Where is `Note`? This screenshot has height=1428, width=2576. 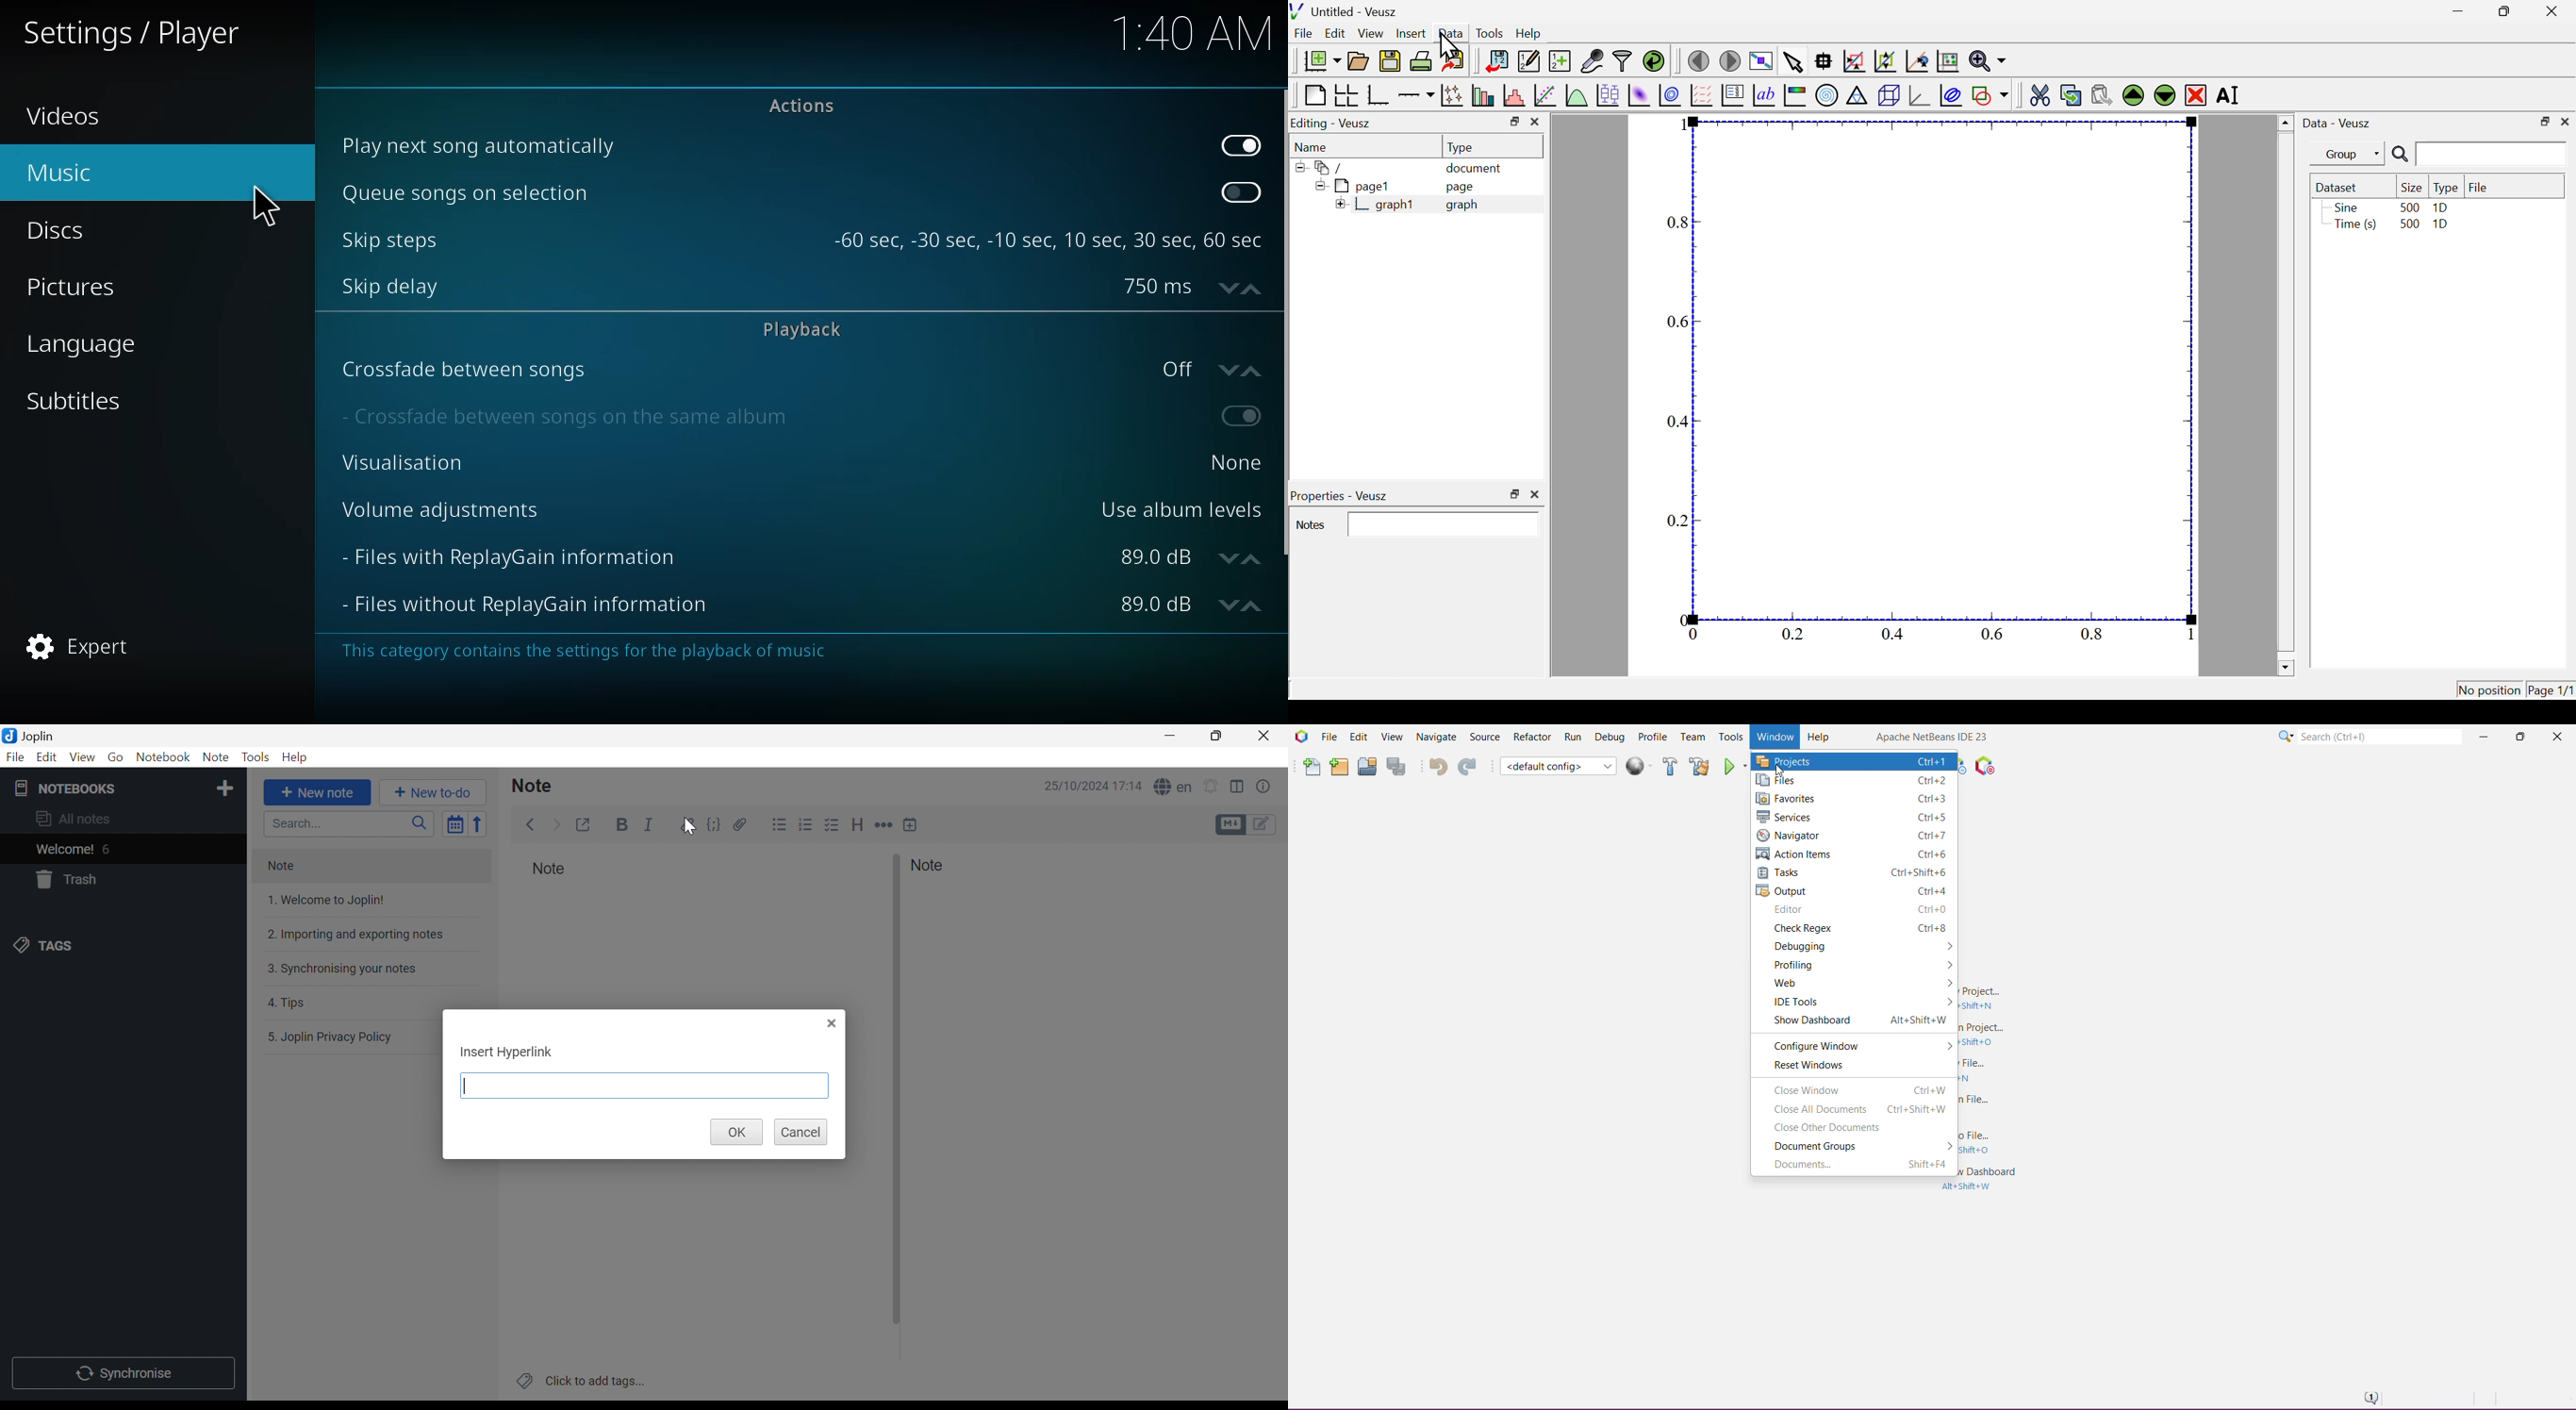 Note is located at coordinates (217, 758).